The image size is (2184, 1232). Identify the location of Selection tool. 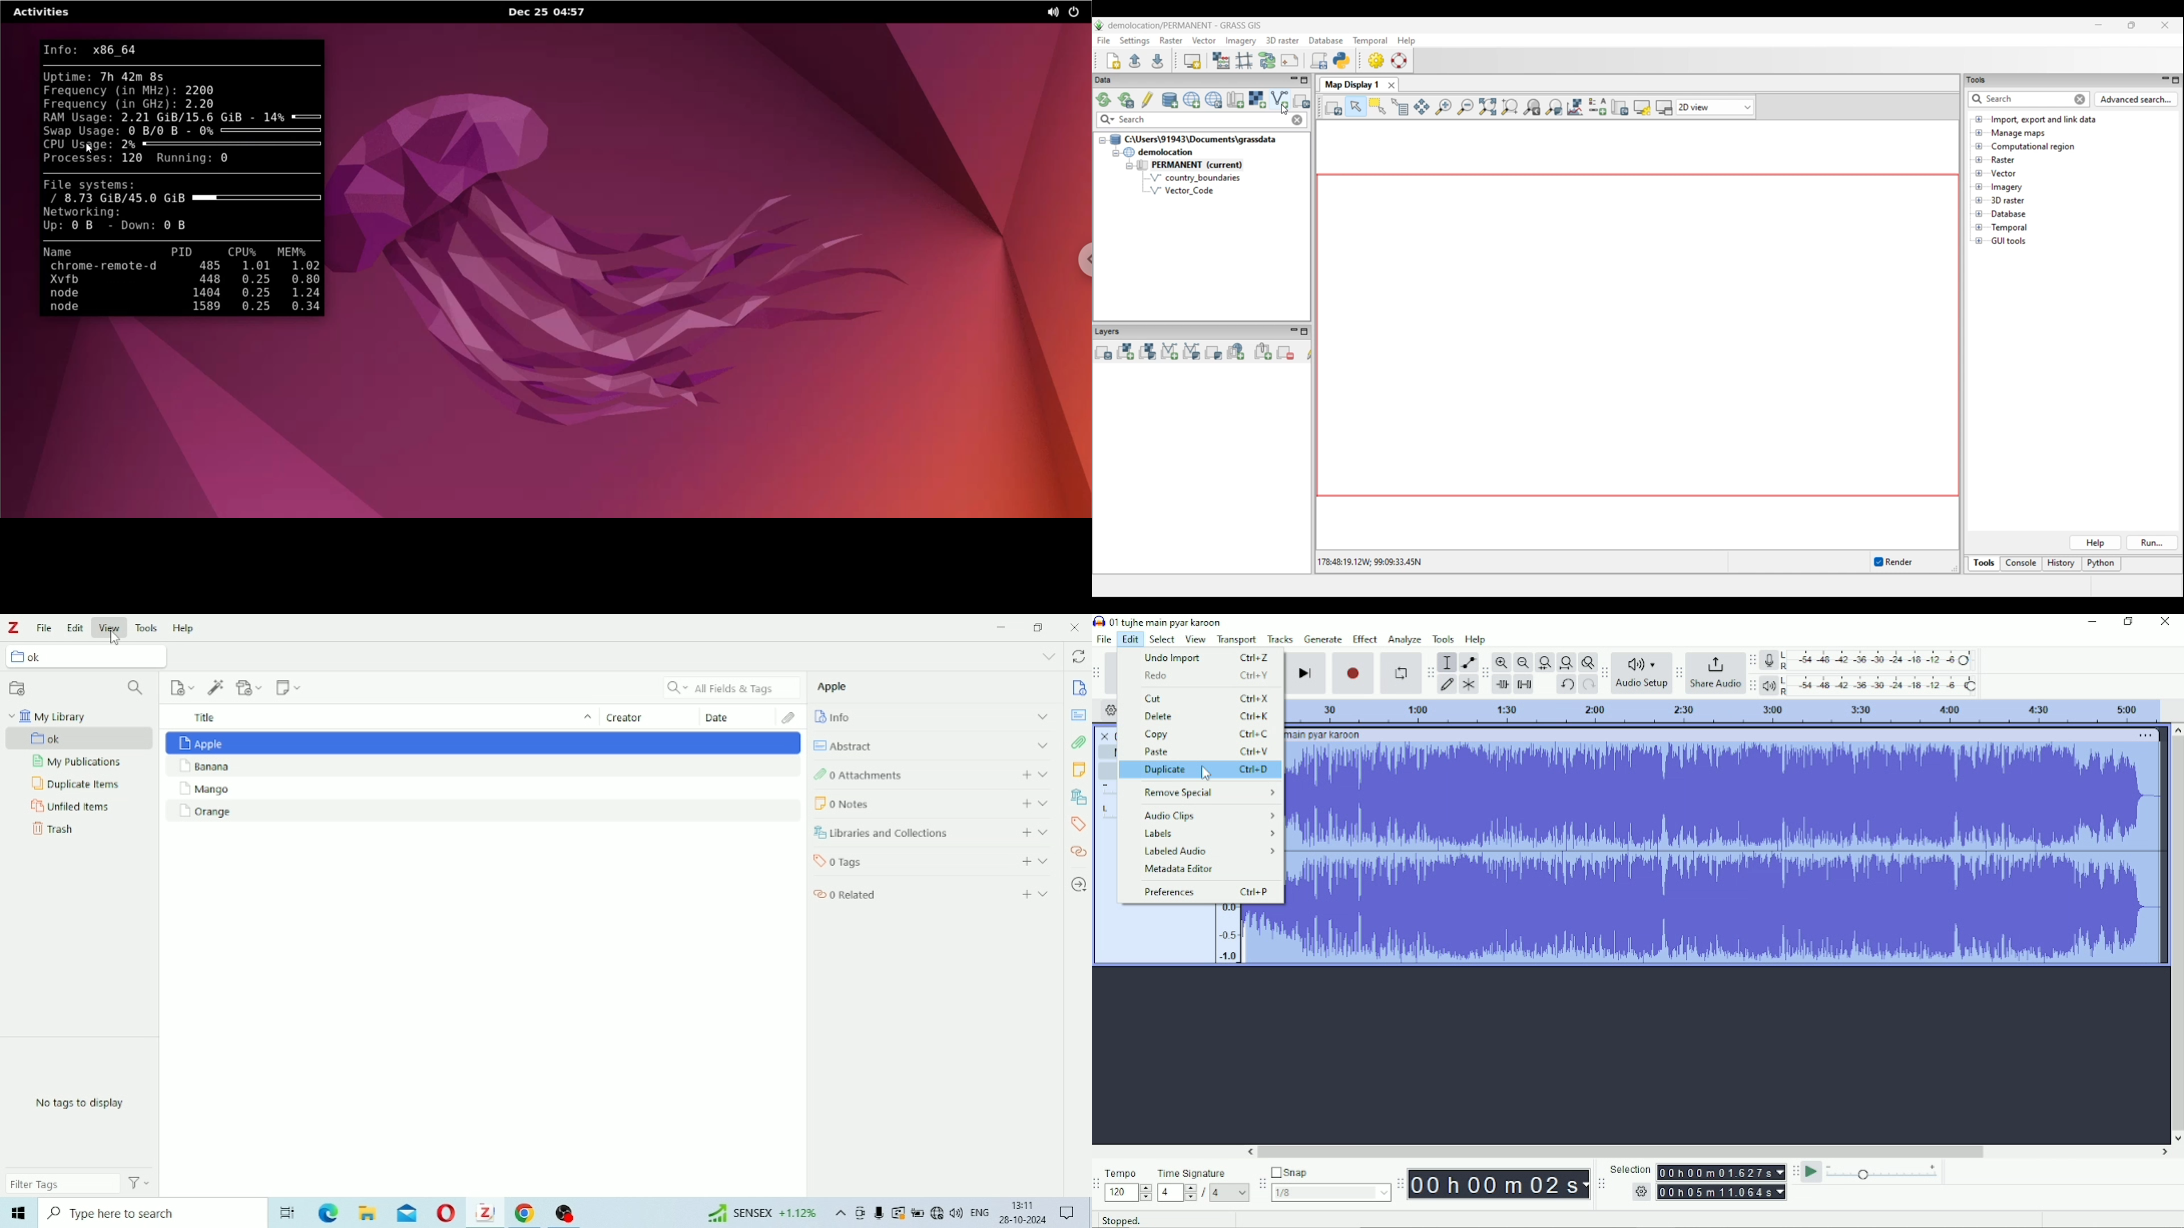
(1447, 662).